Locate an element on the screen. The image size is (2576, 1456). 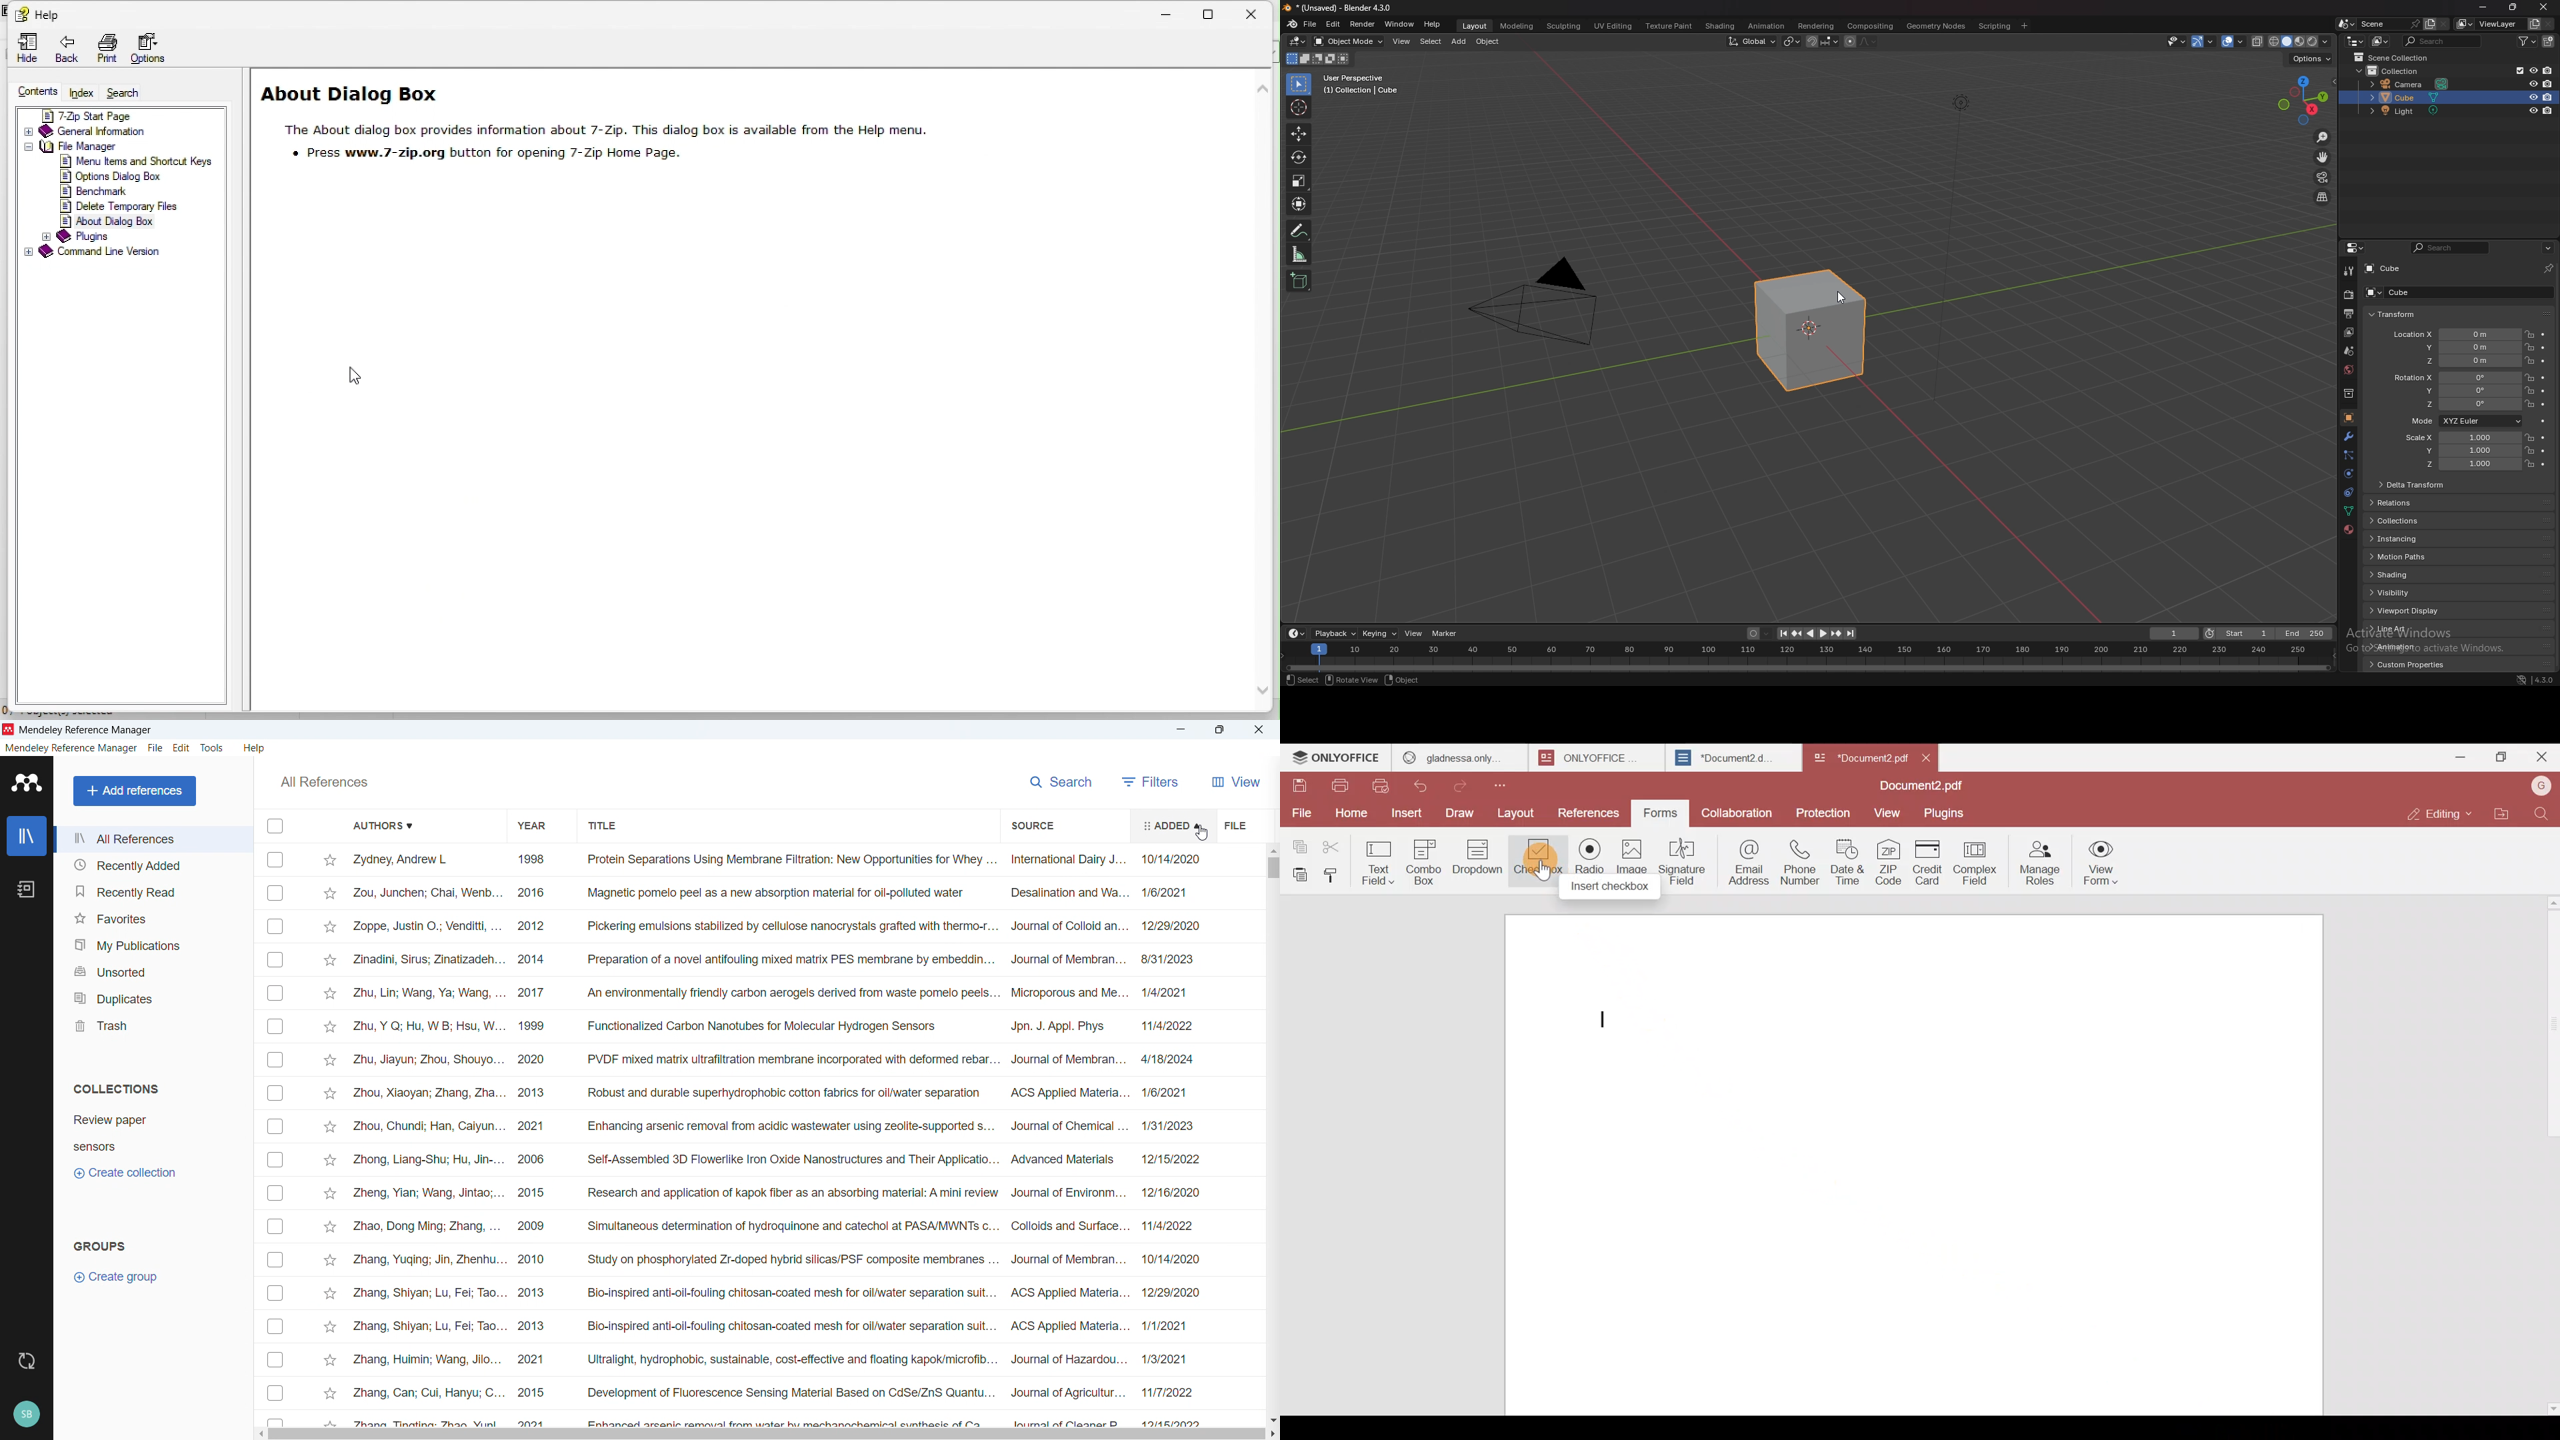
Authors of individual entries  is located at coordinates (430, 1139).